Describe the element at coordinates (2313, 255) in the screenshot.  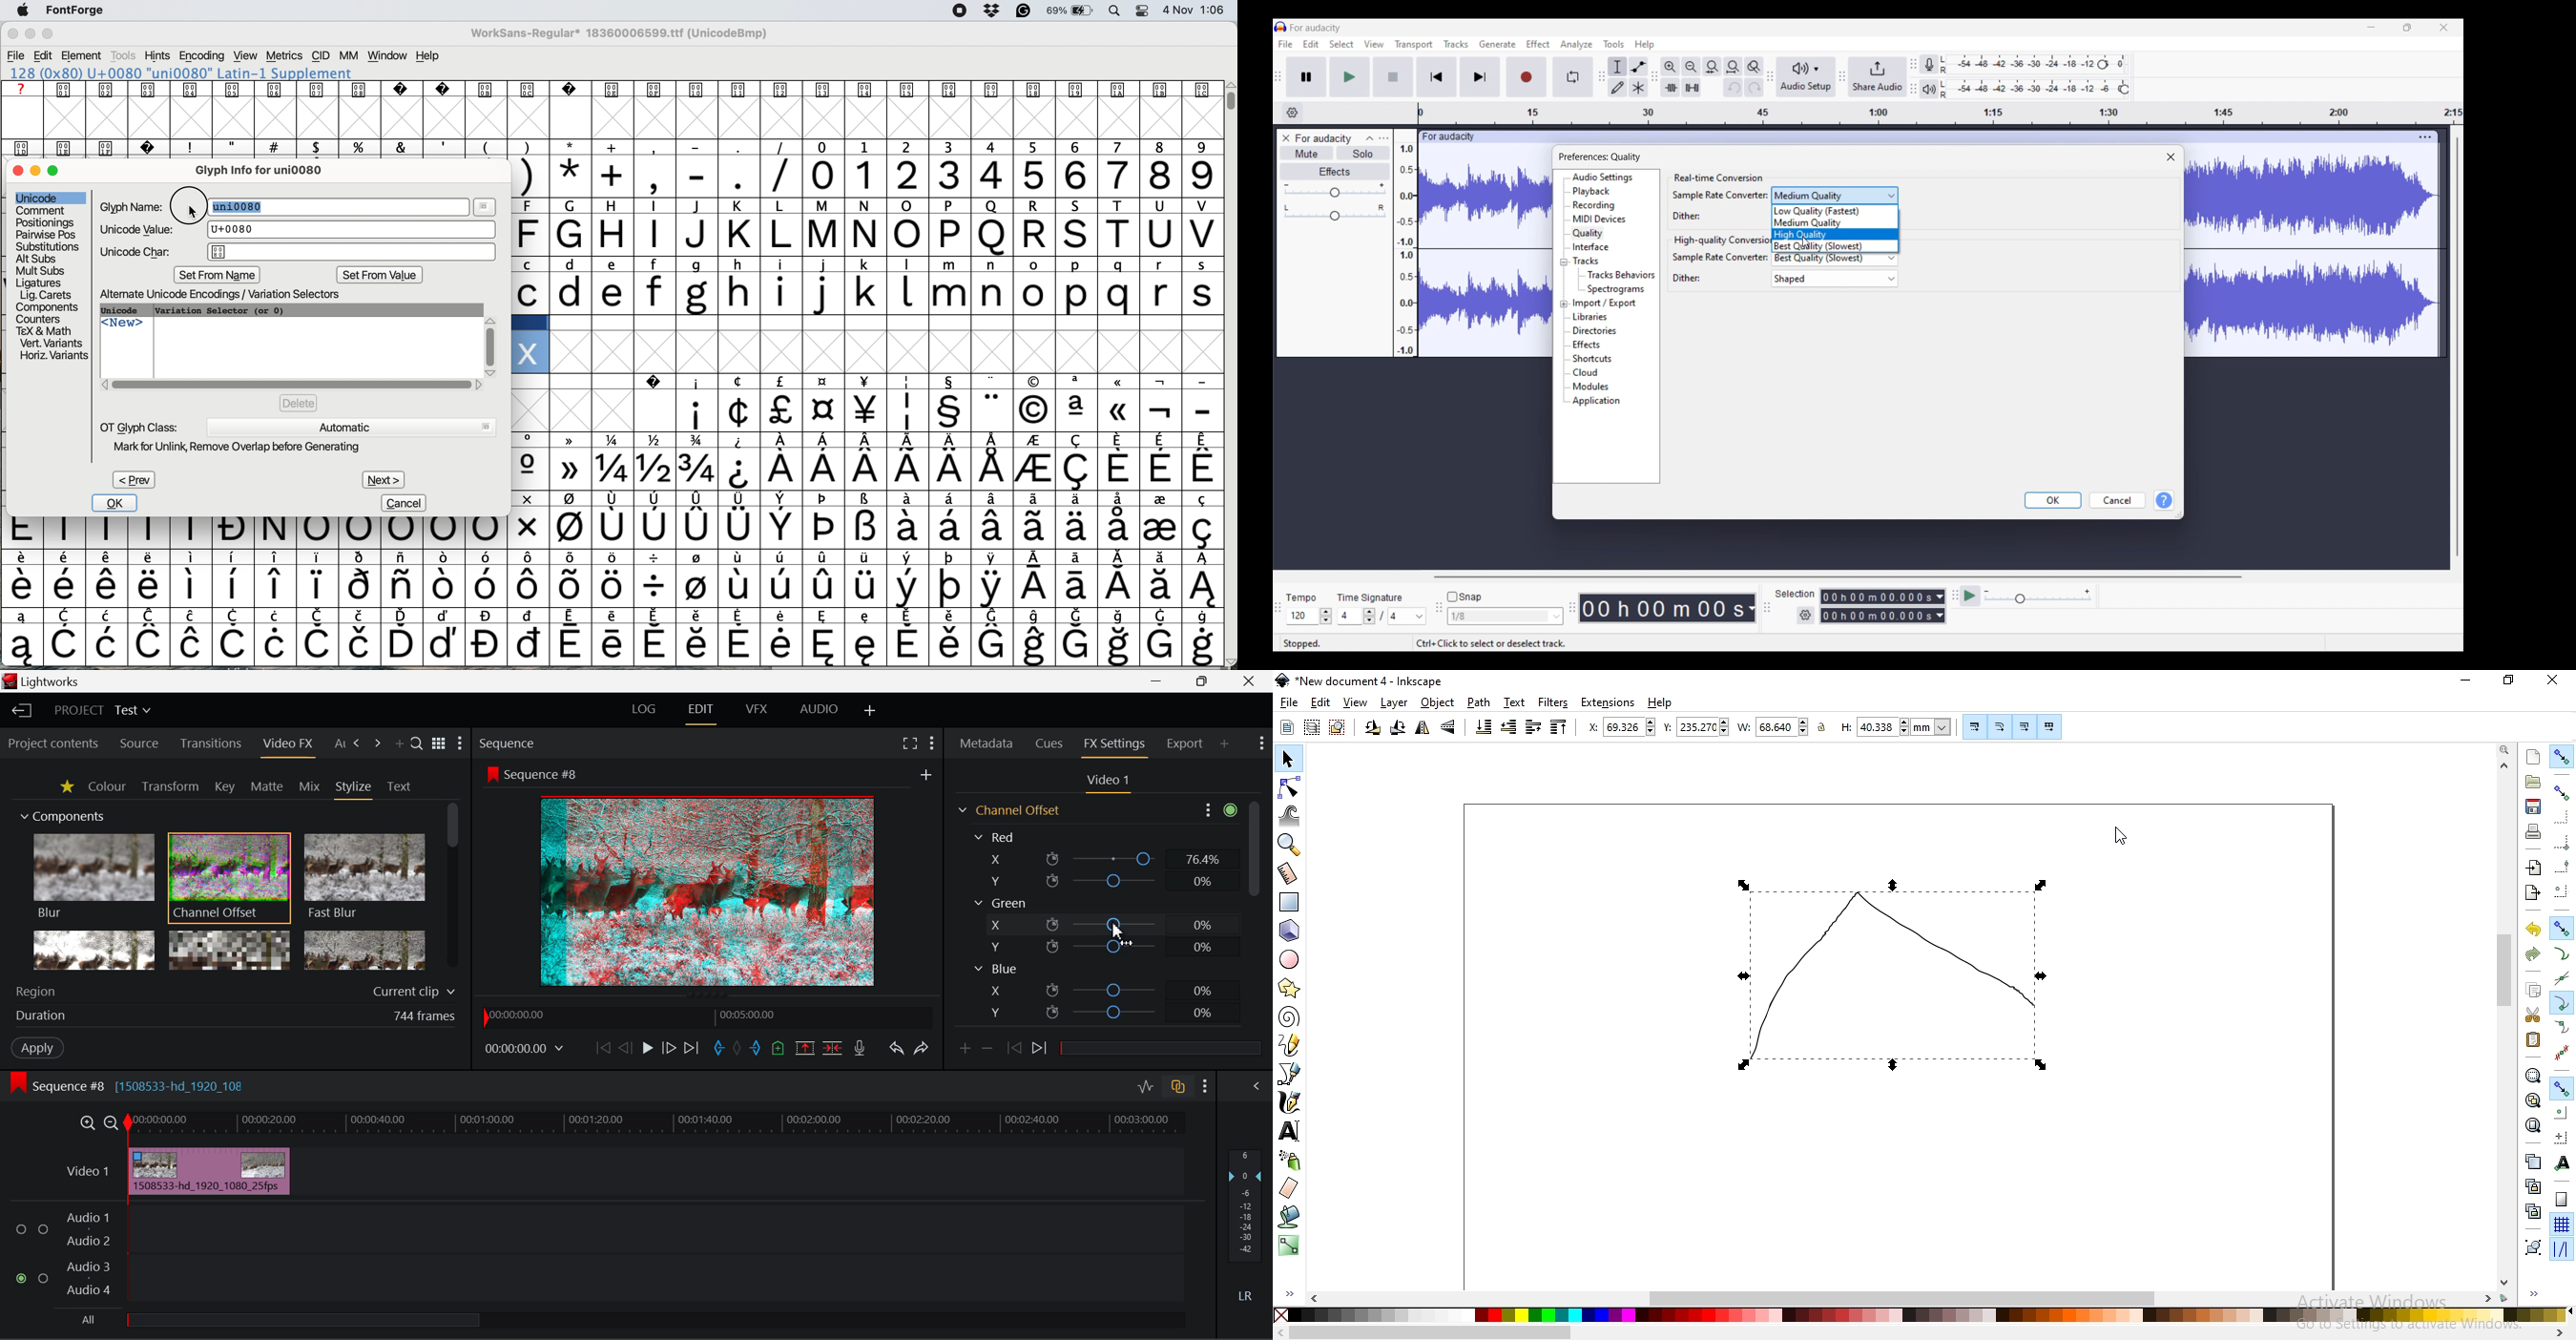
I see `Current track` at that location.